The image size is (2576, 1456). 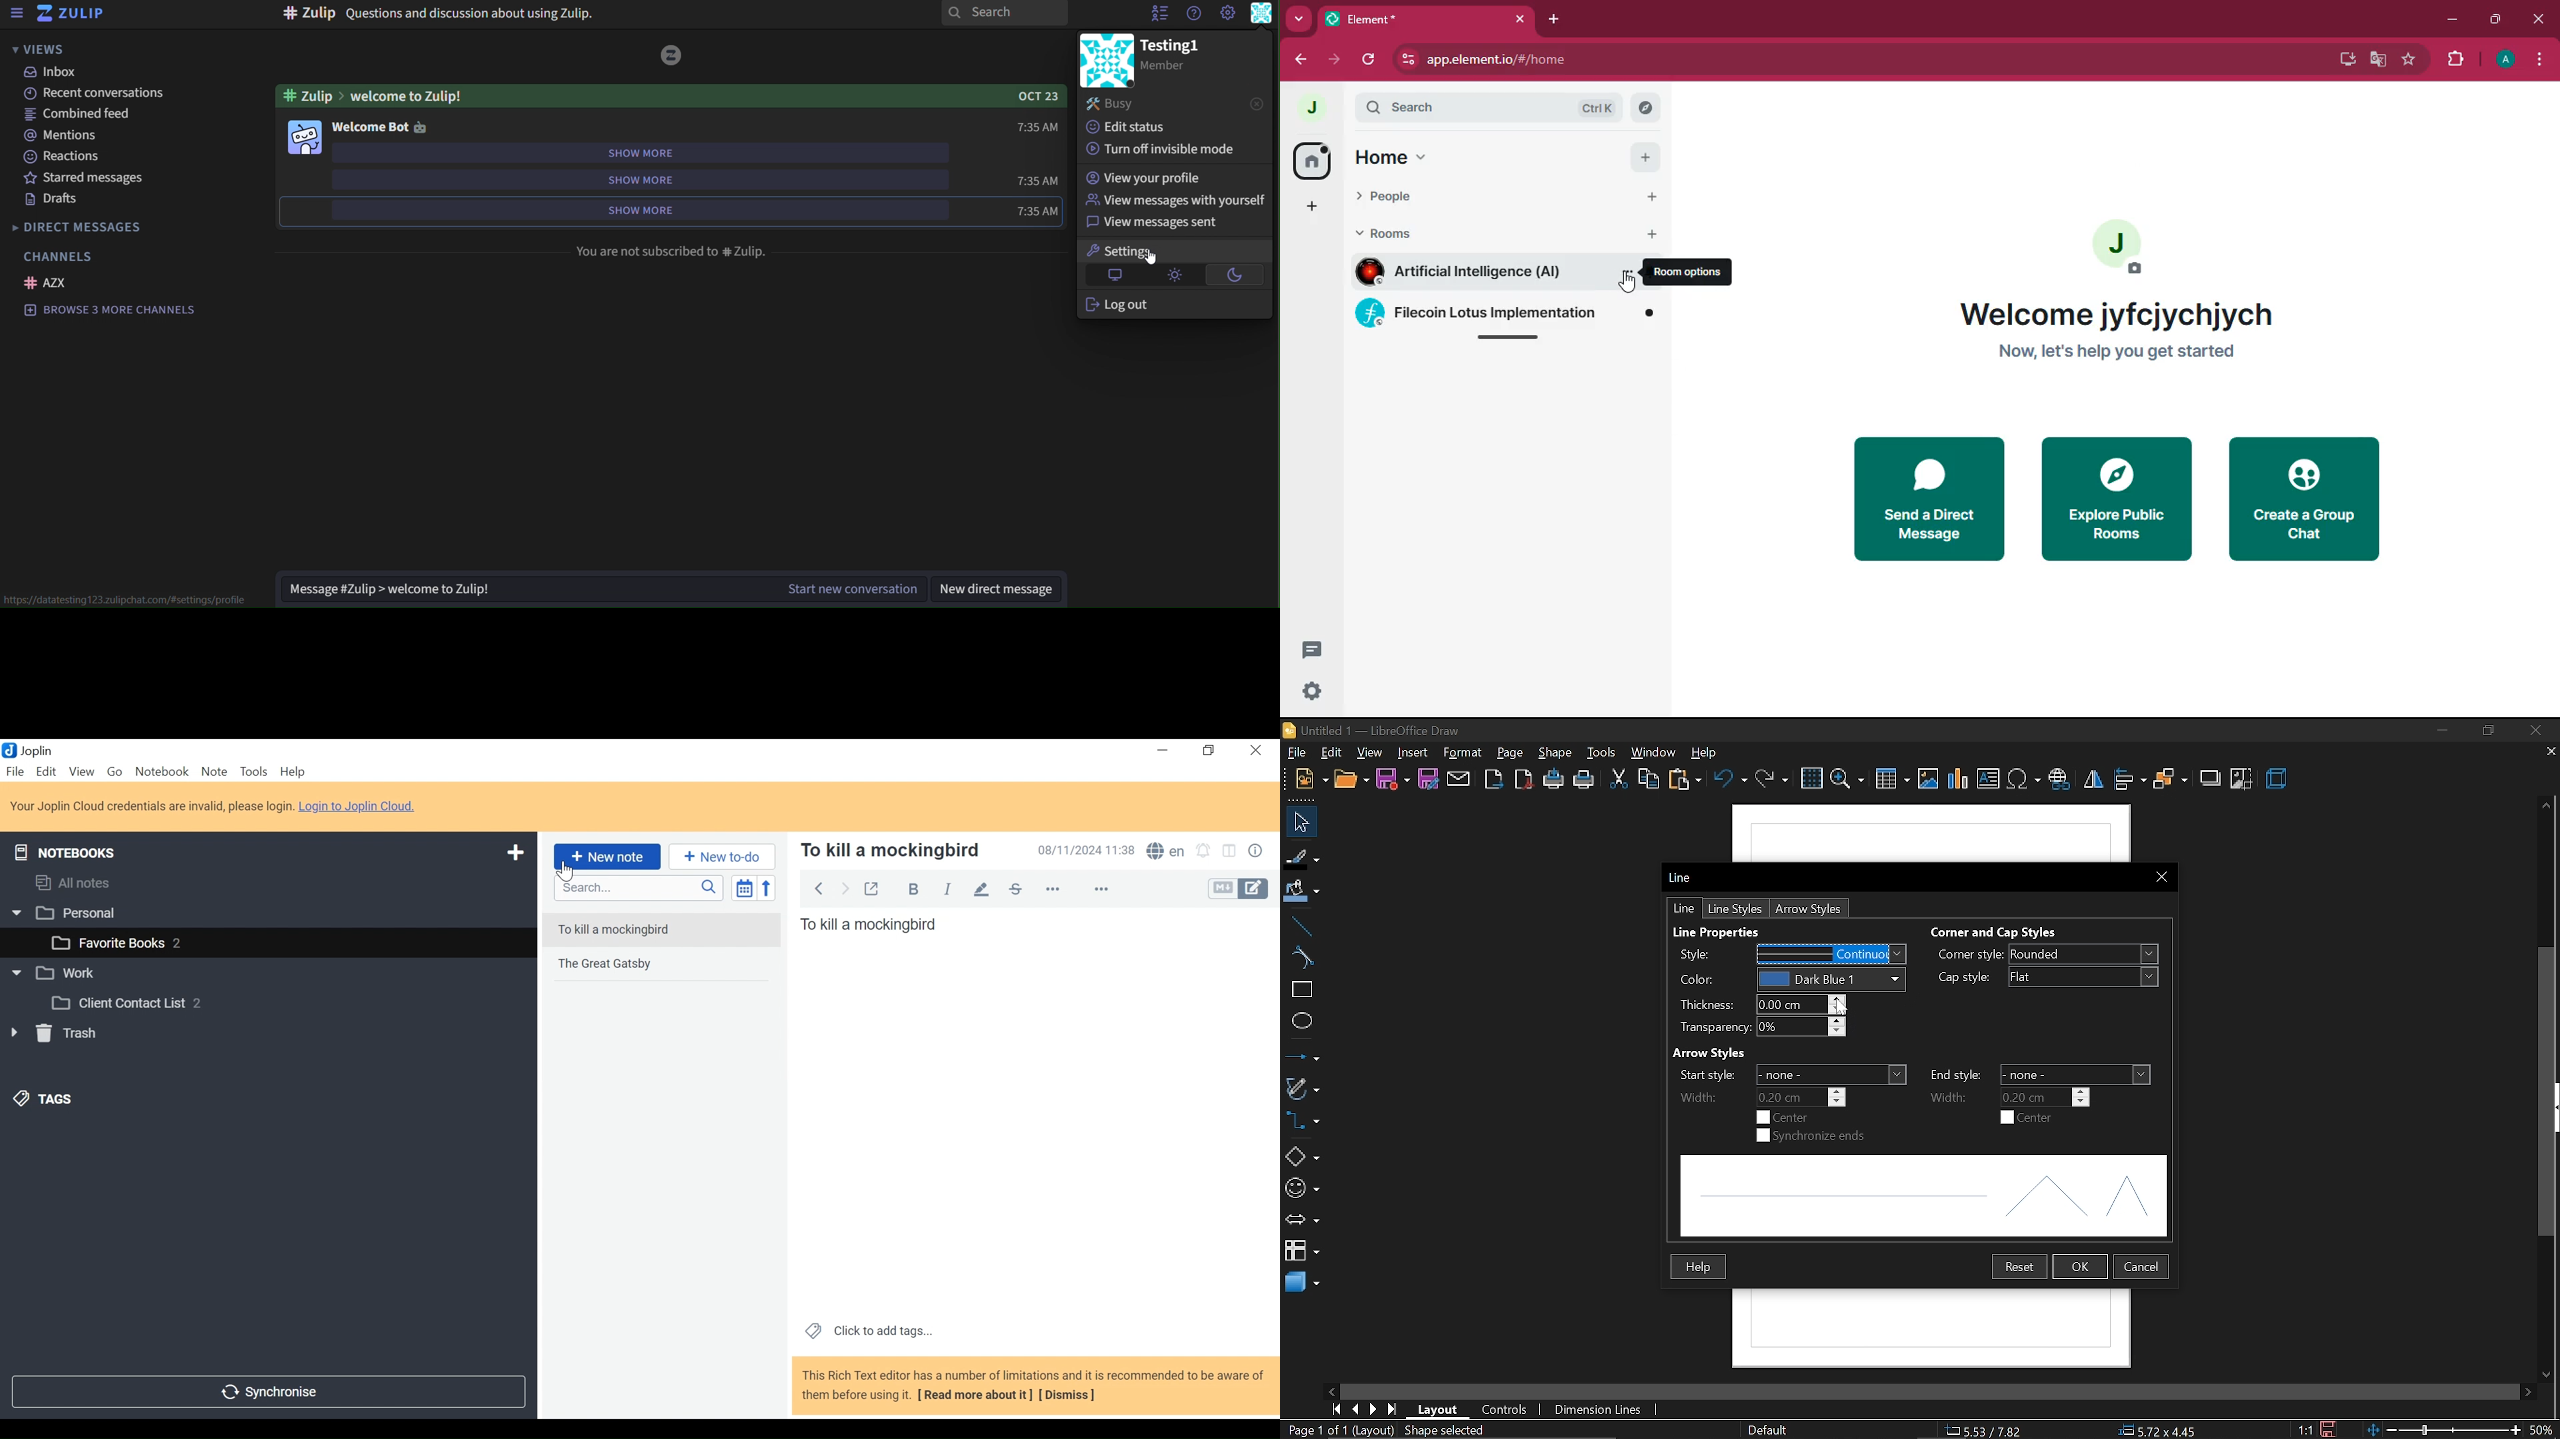 What do you see at coordinates (306, 138) in the screenshot?
I see `Emoji` at bounding box center [306, 138].